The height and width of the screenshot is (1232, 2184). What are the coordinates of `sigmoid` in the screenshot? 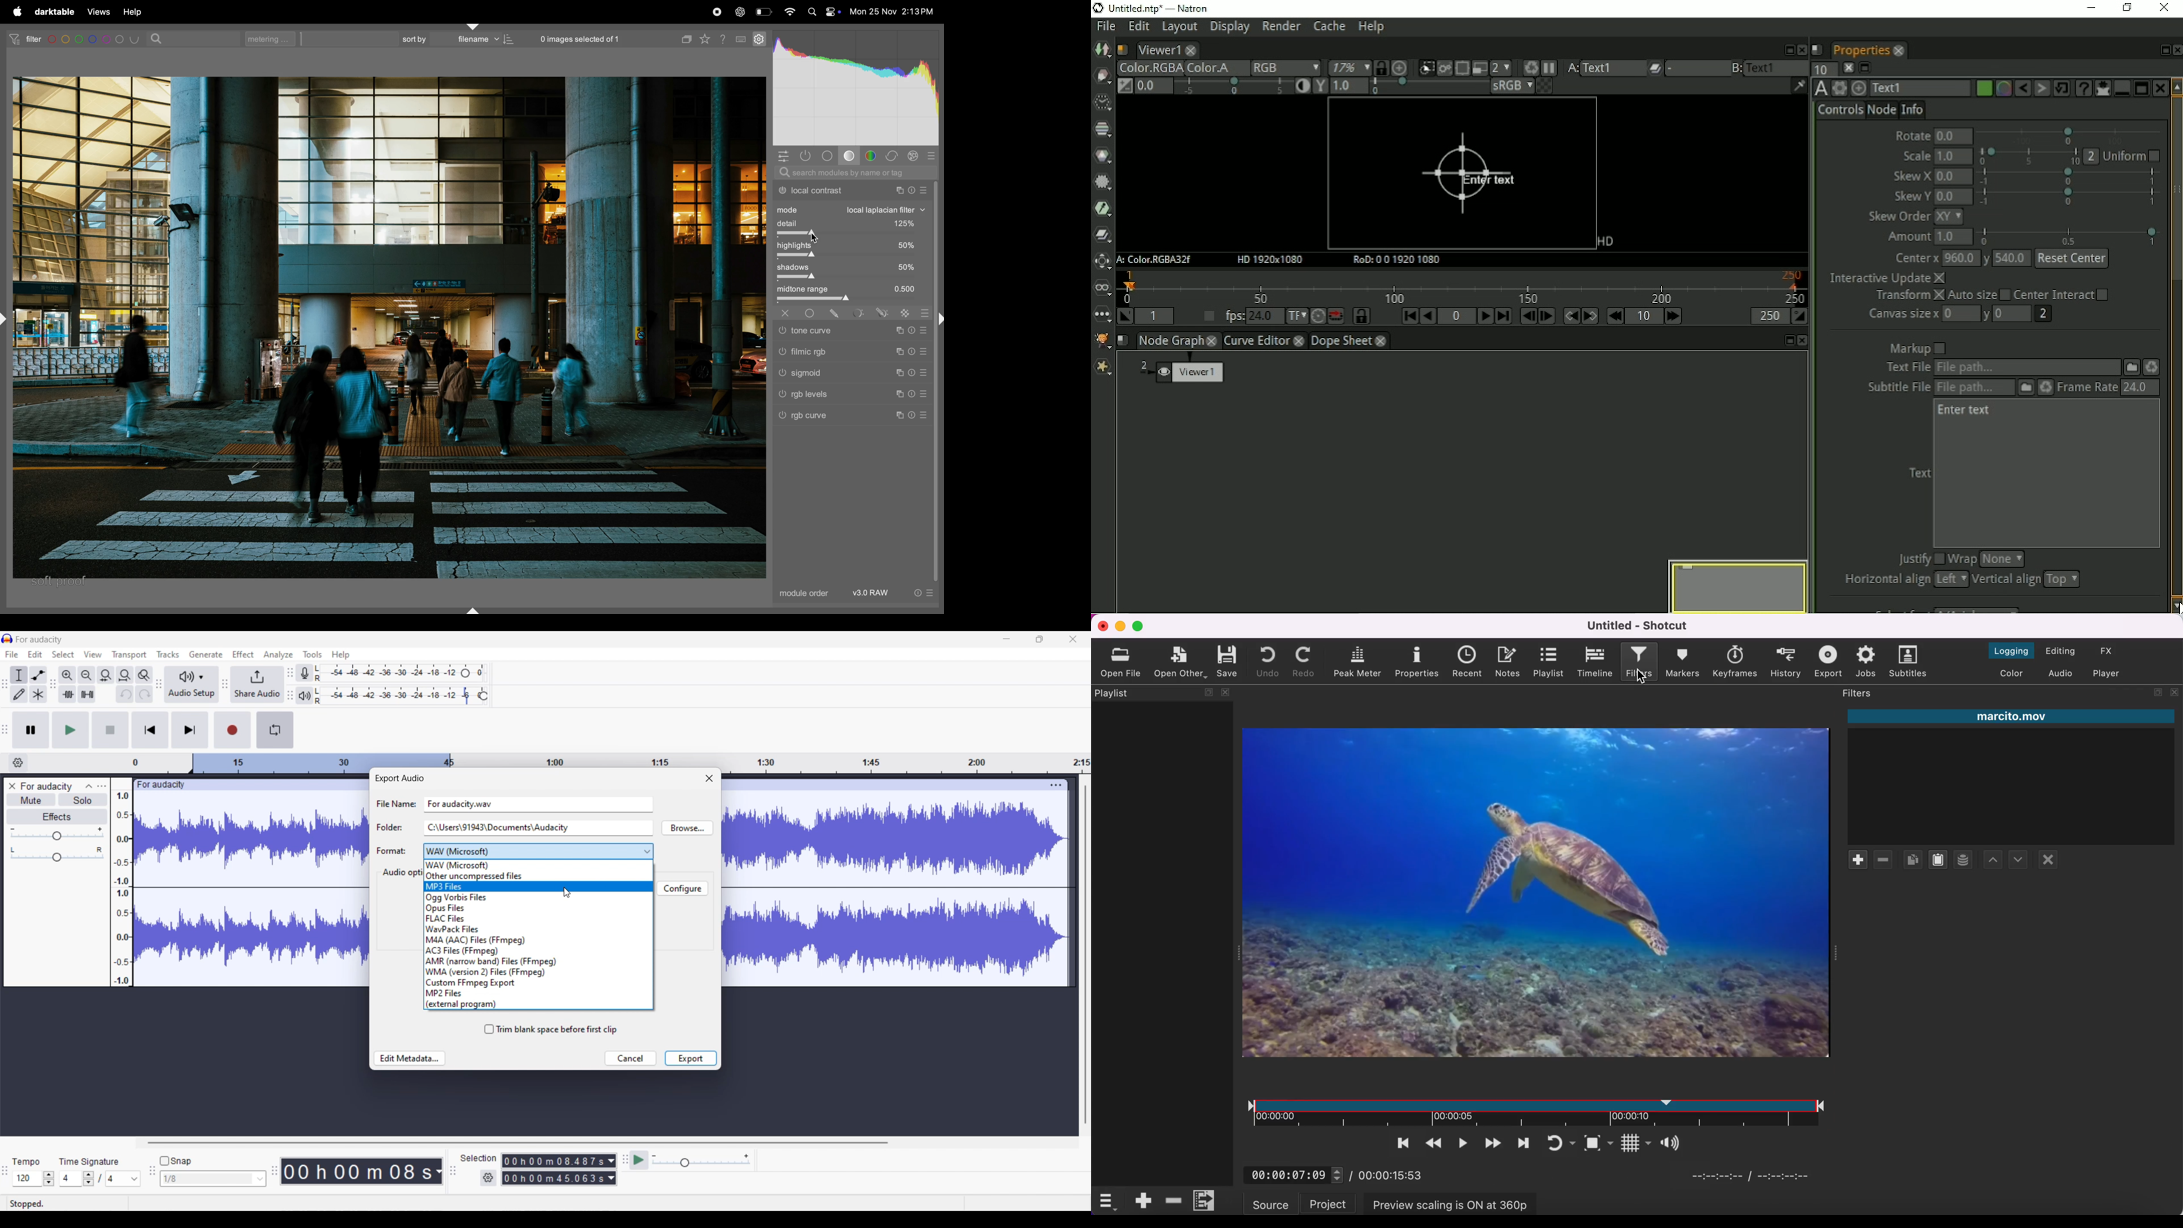 It's located at (846, 373).